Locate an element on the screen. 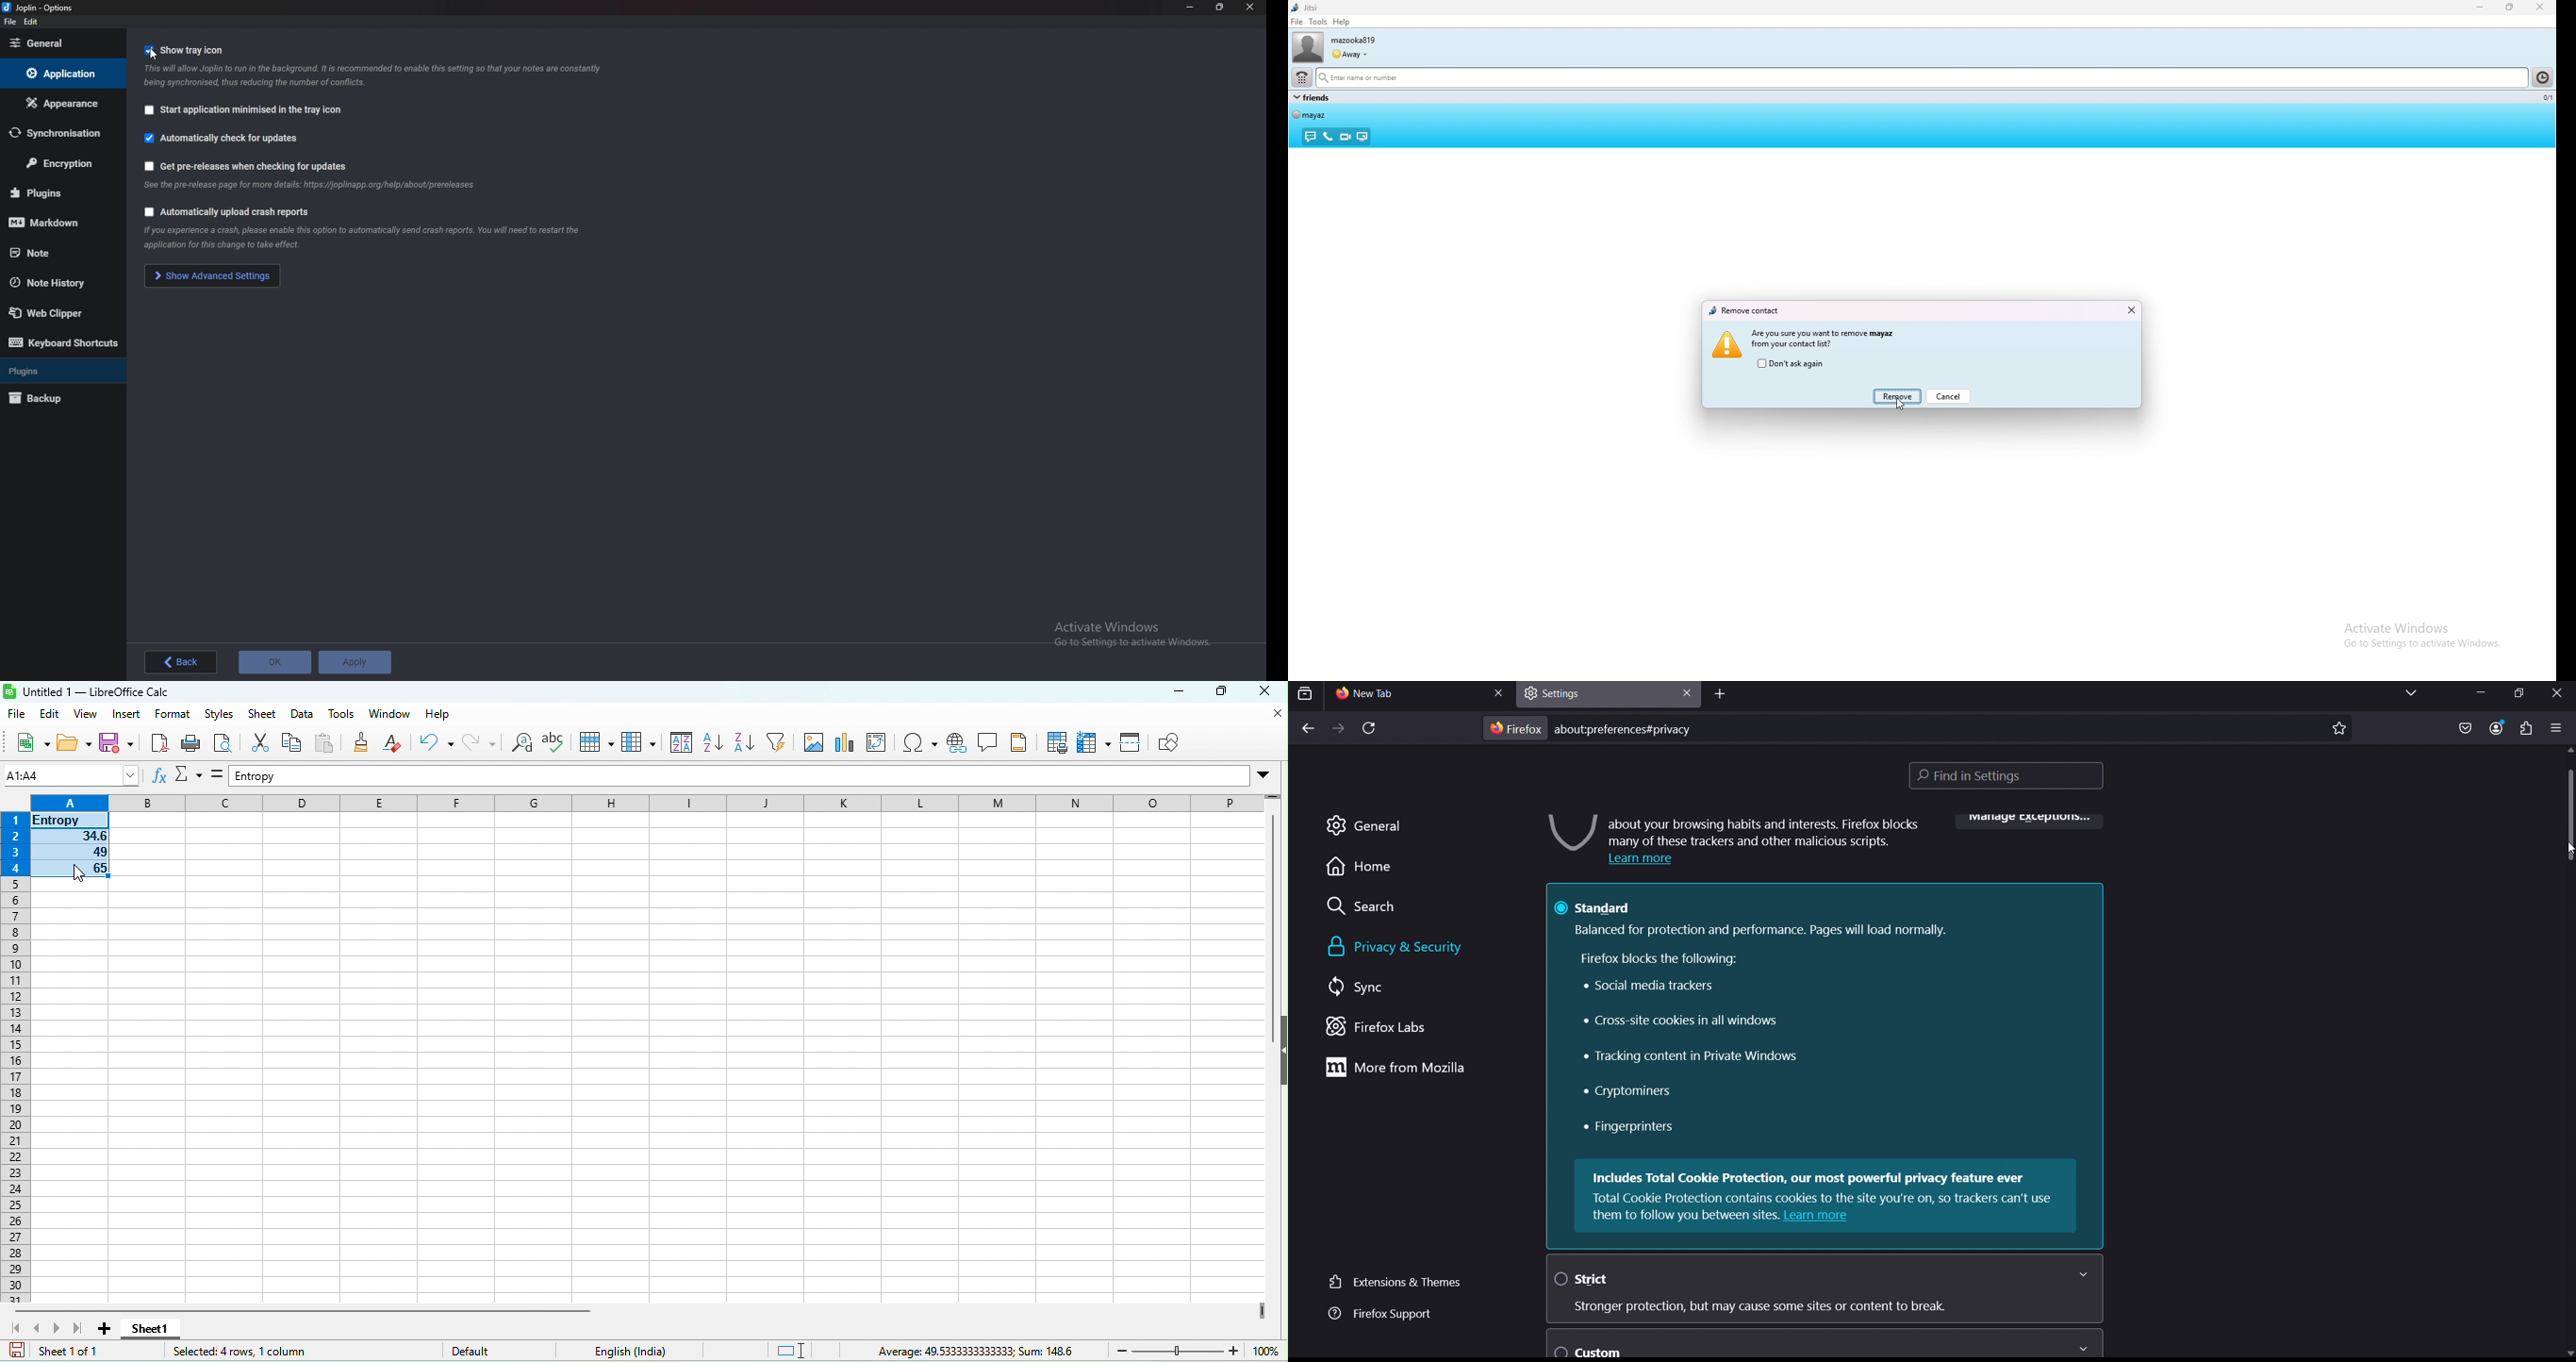  scrollbar is located at coordinates (2568, 798).